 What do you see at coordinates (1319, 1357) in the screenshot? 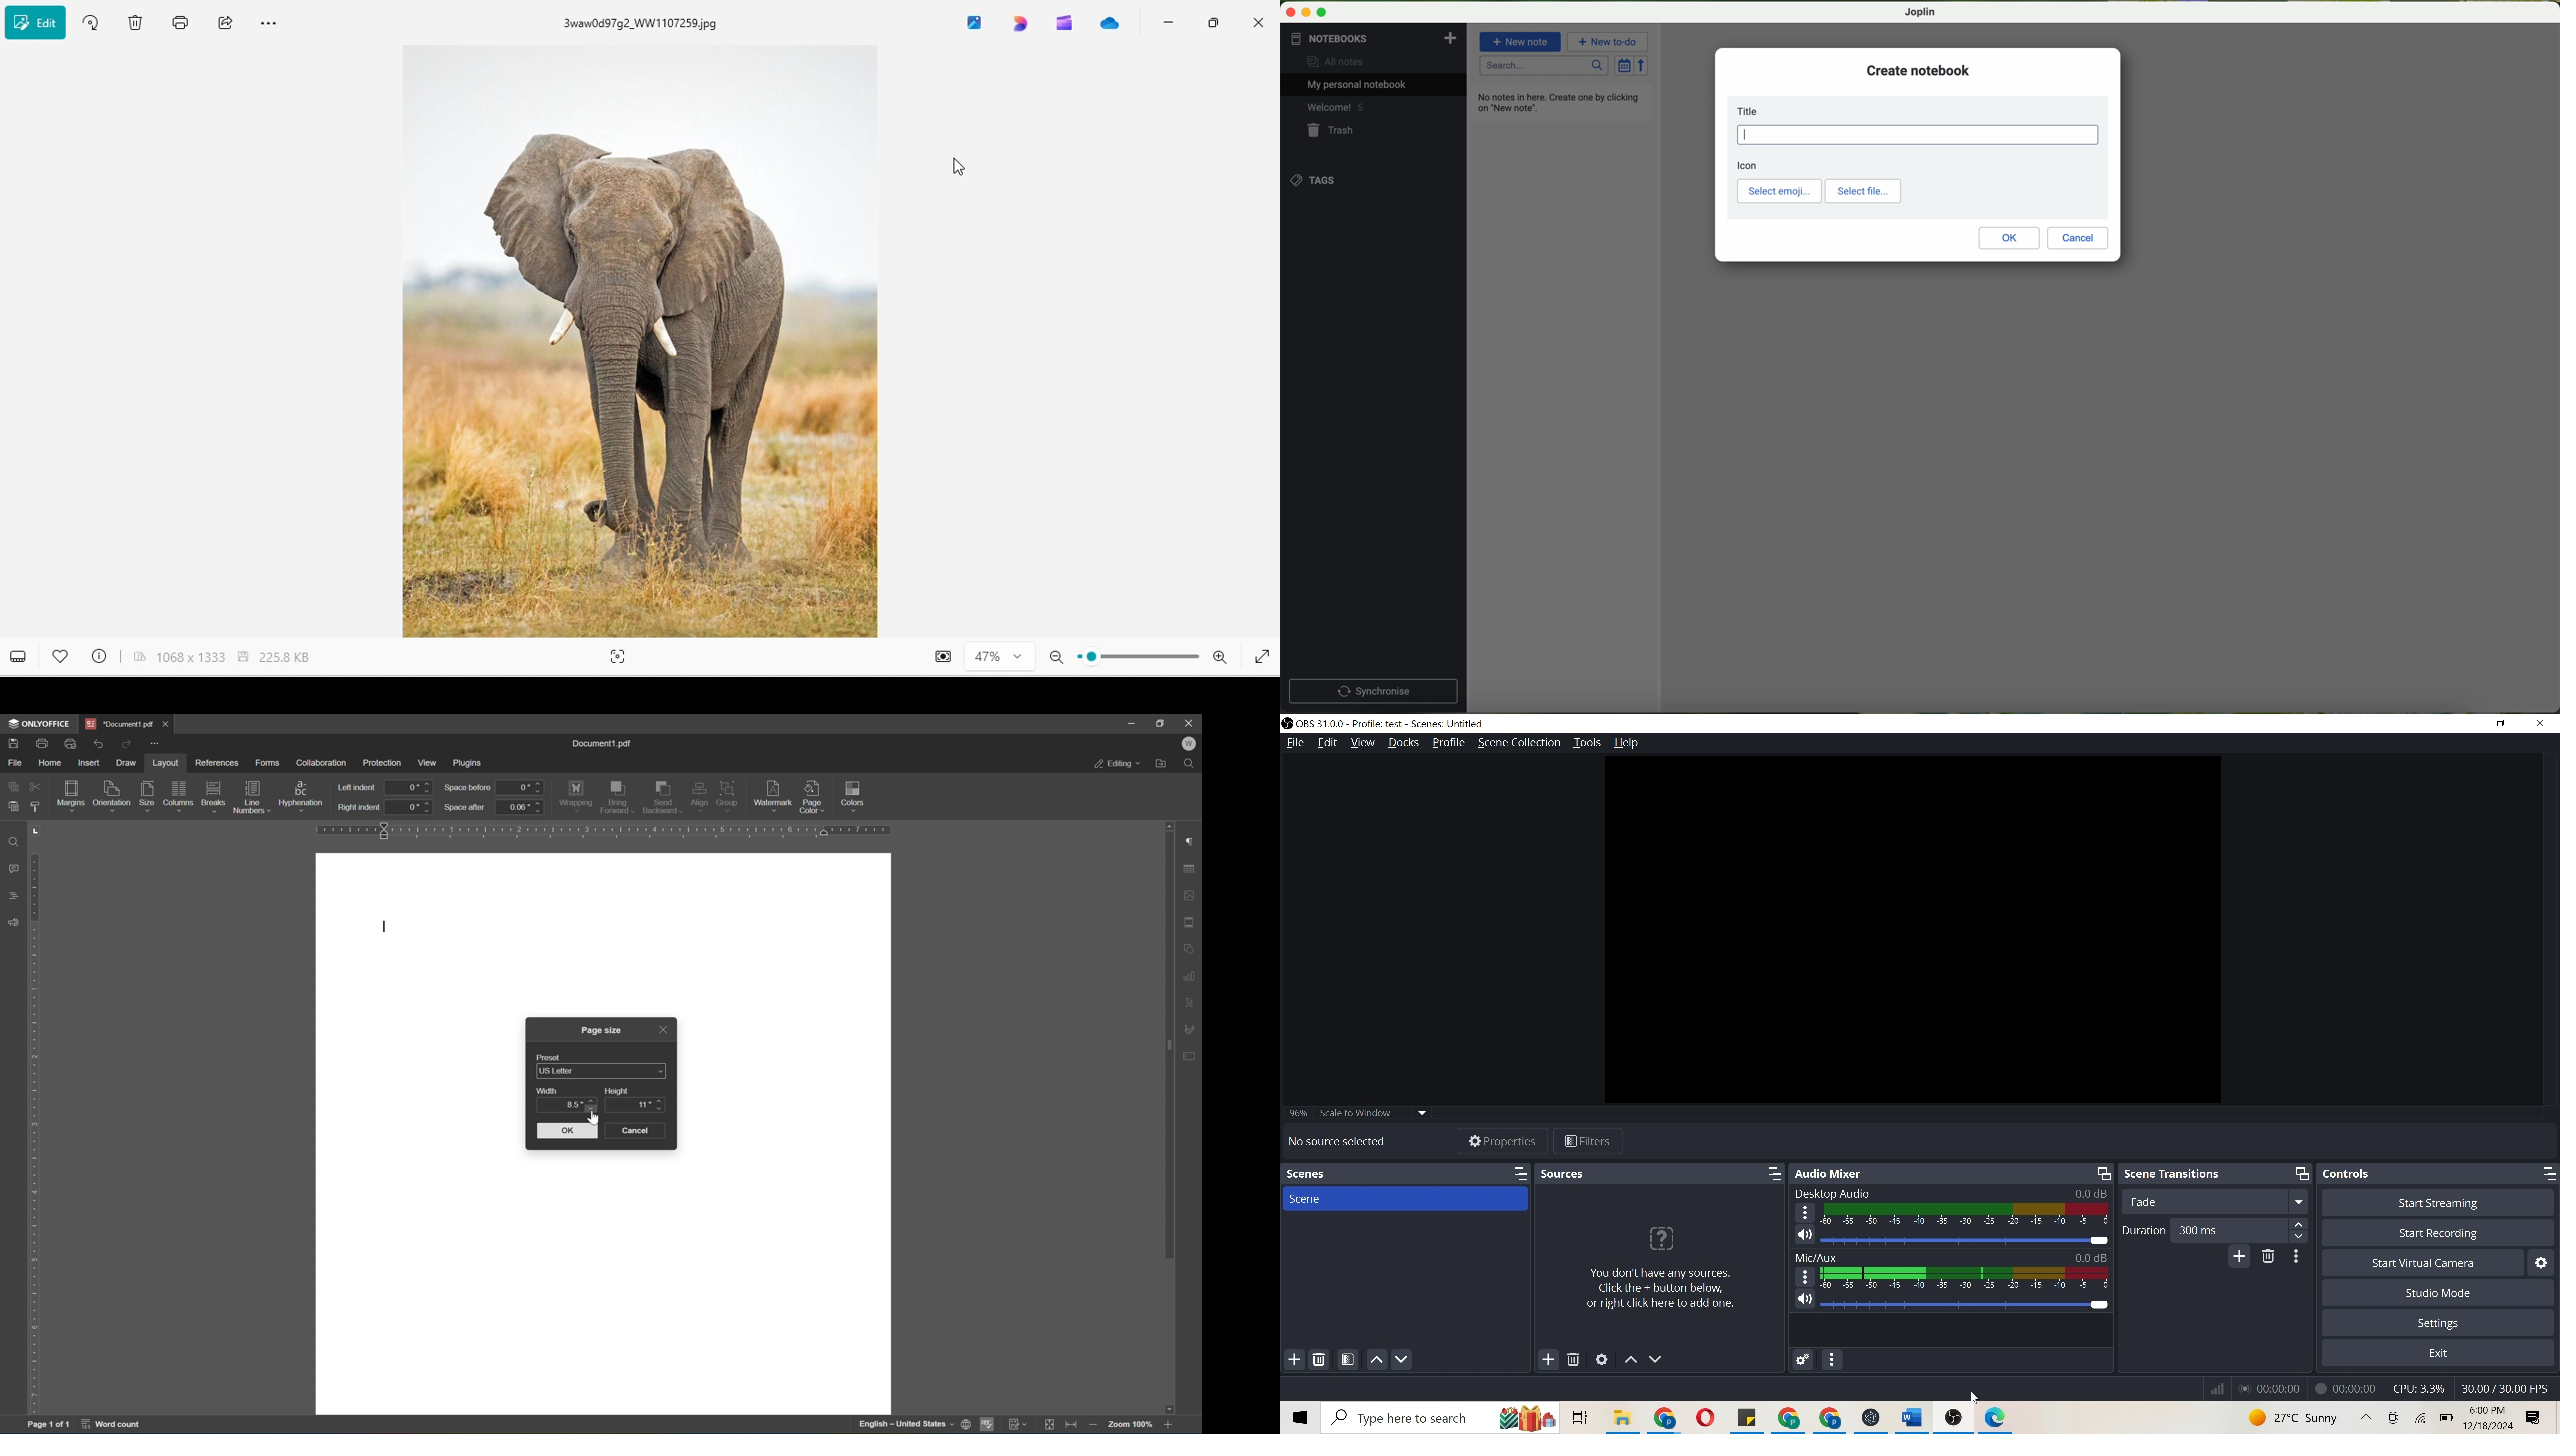
I see `remove` at bounding box center [1319, 1357].